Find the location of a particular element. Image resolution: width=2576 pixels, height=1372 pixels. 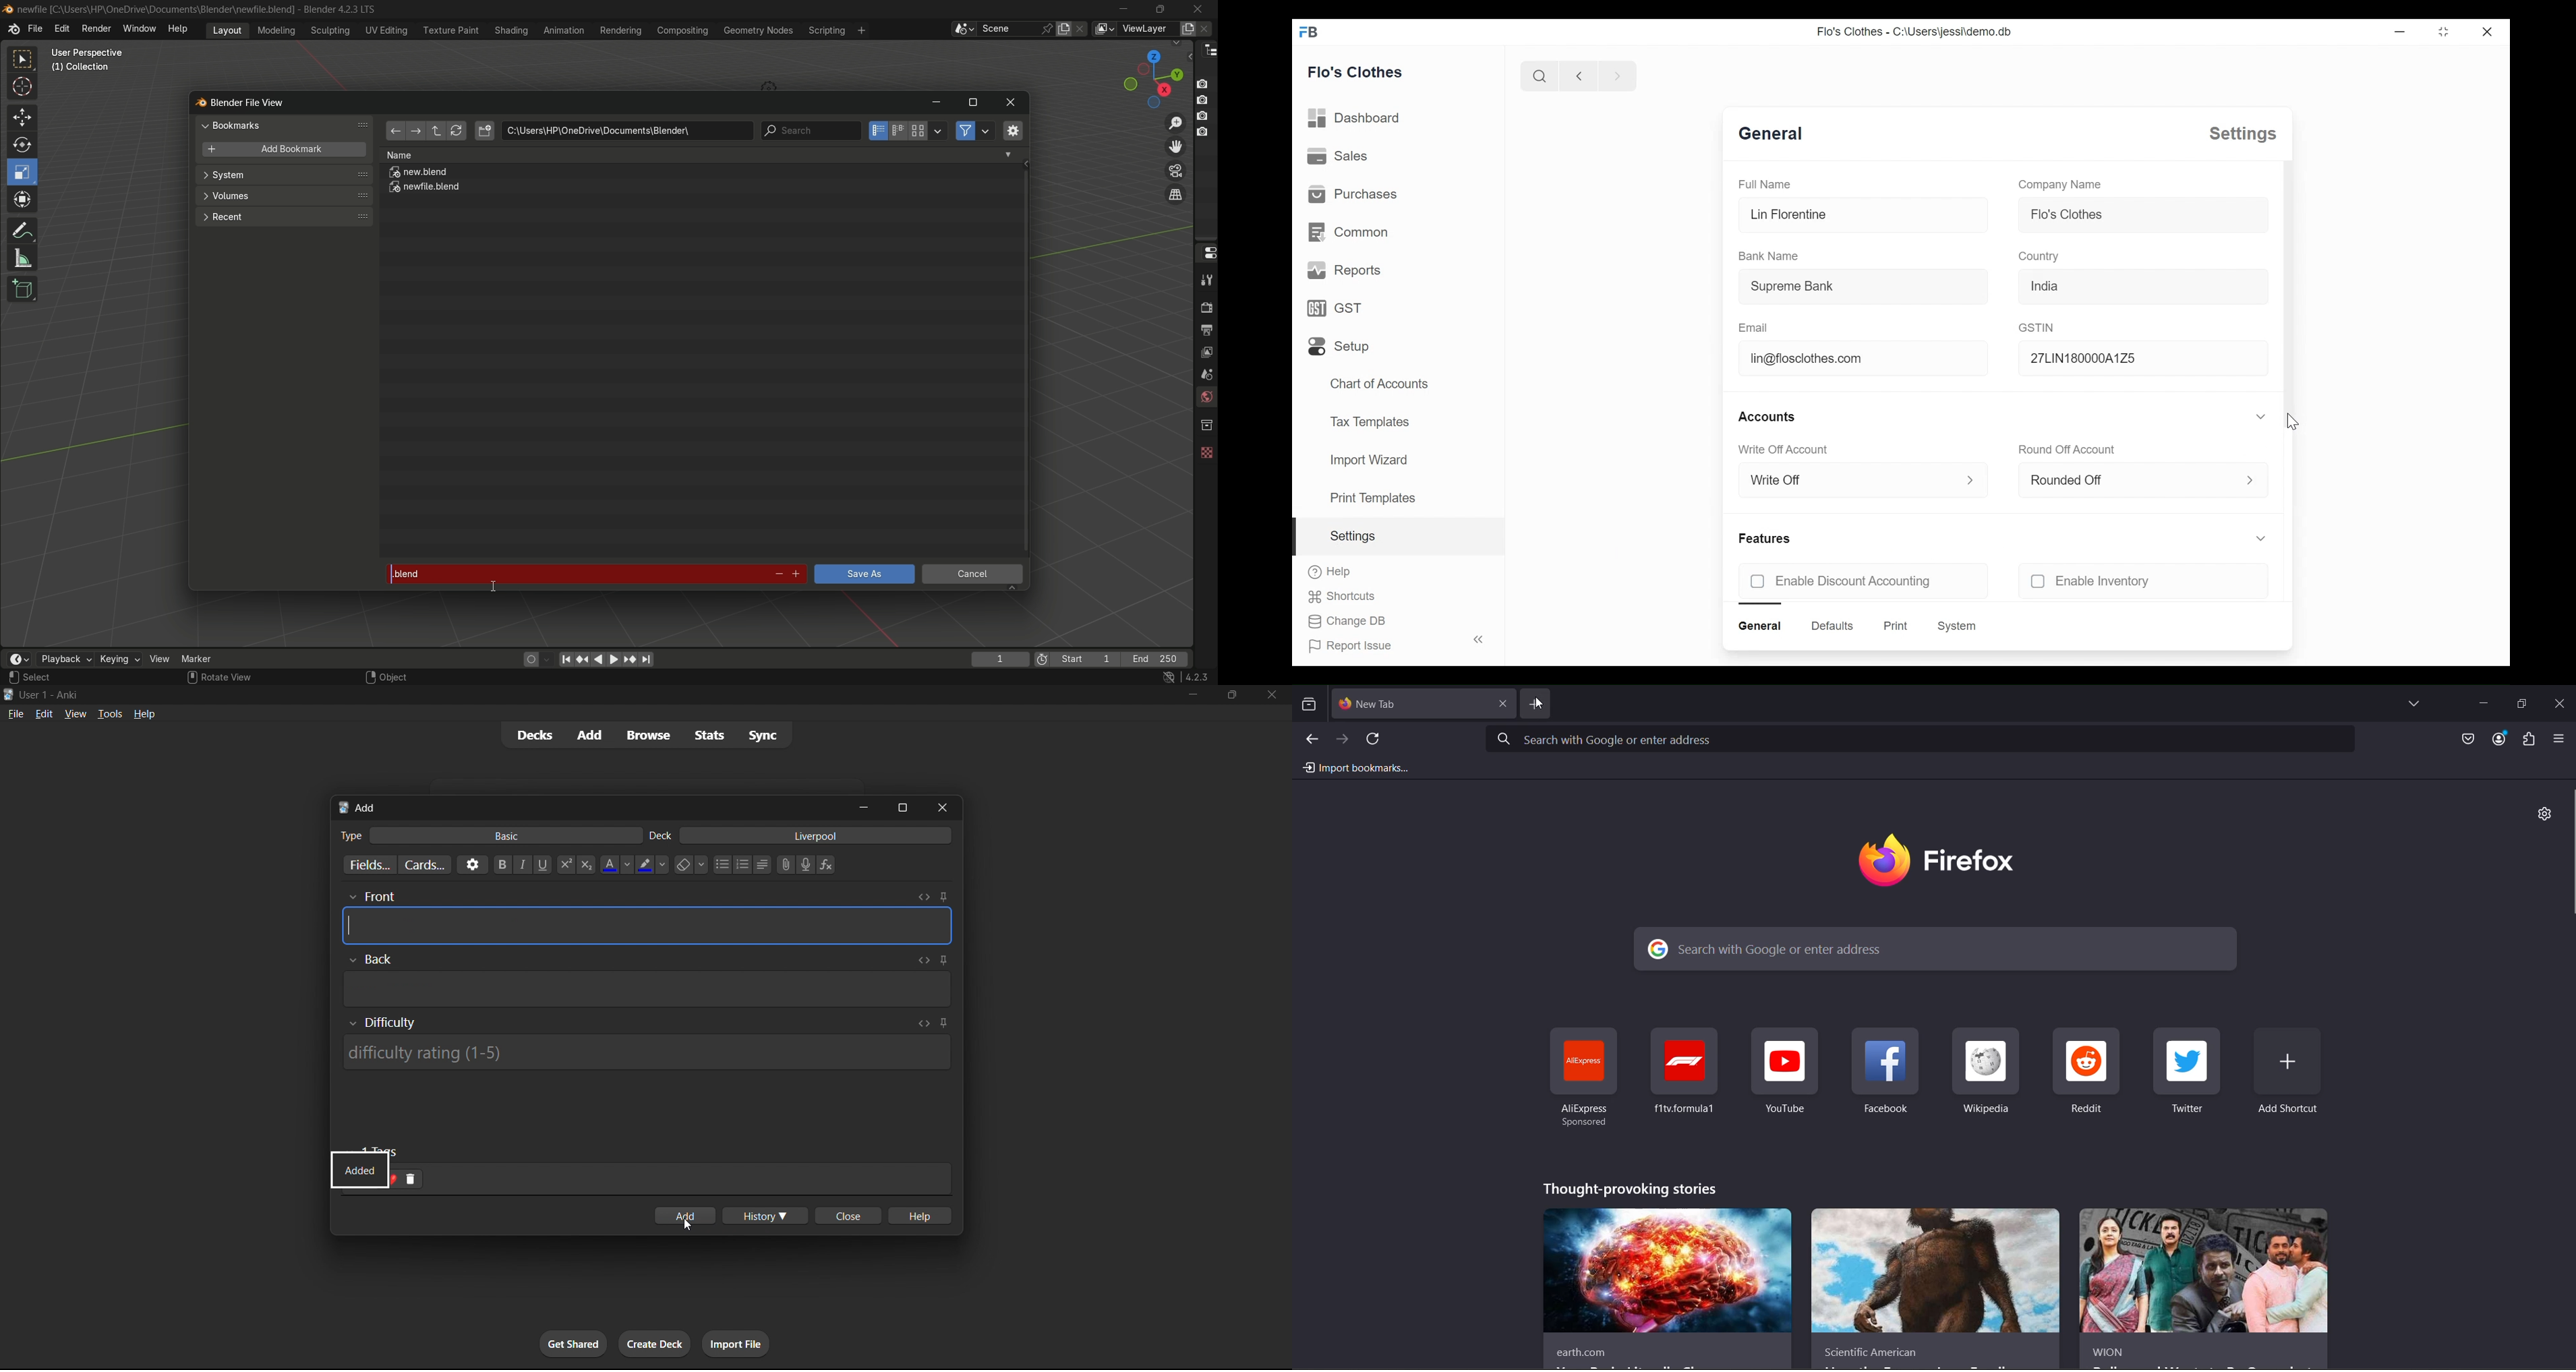

function is located at coordinates (831, 866).